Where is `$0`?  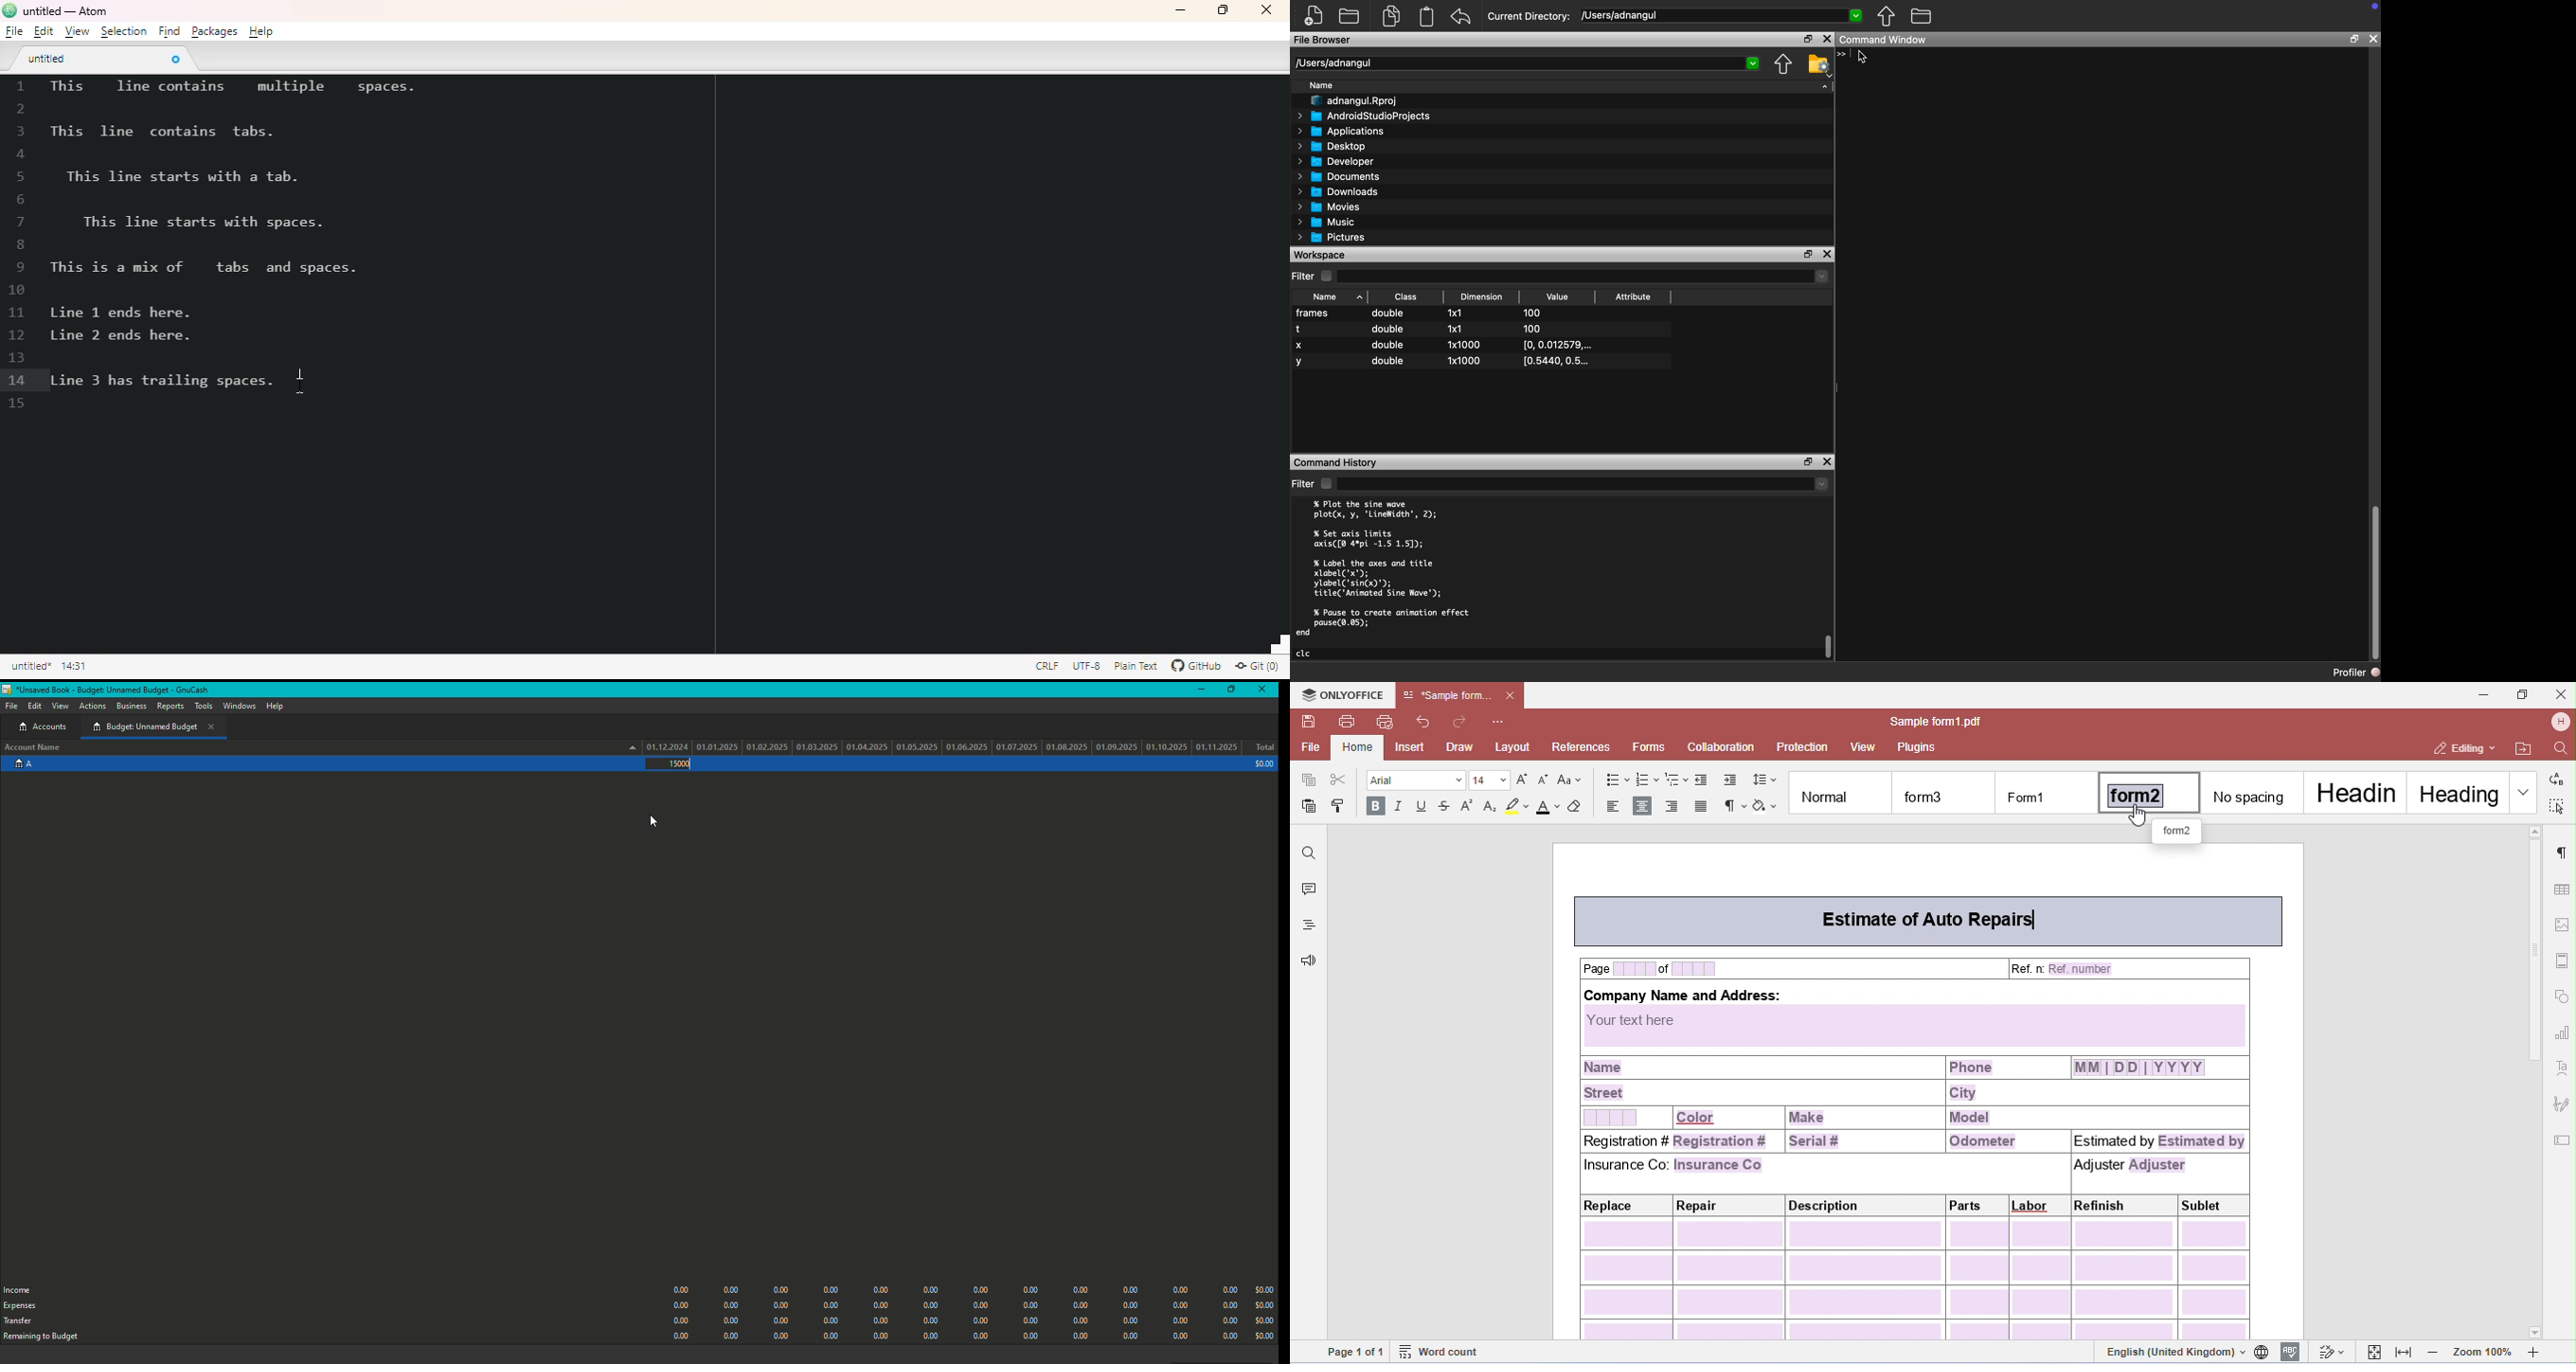 $0 is located at coordinates (969, 1309).